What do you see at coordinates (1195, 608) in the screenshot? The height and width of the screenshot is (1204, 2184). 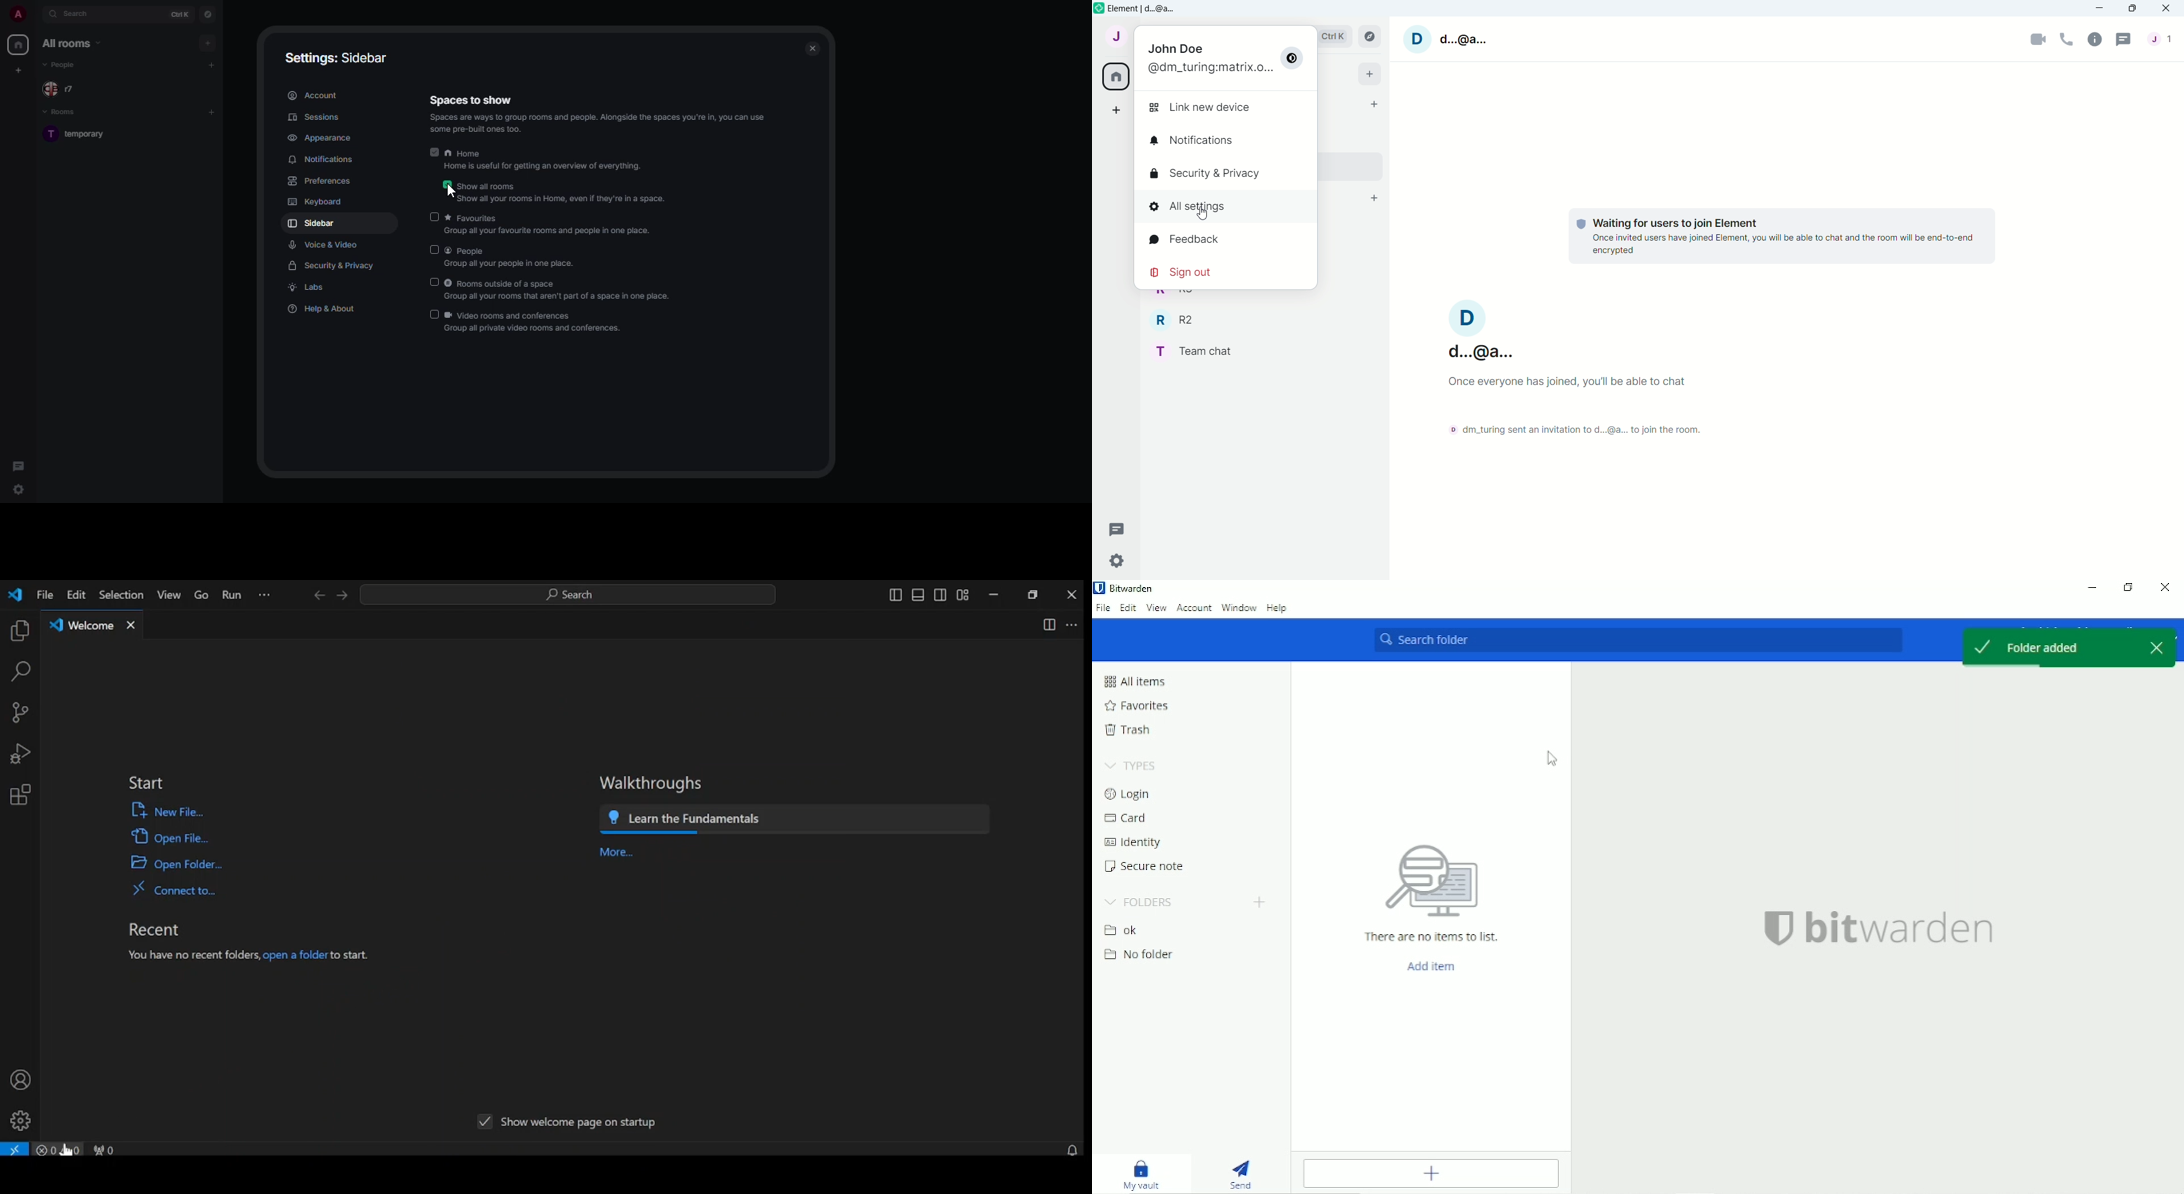 I see `Account` at bounding box center [1195, 608].